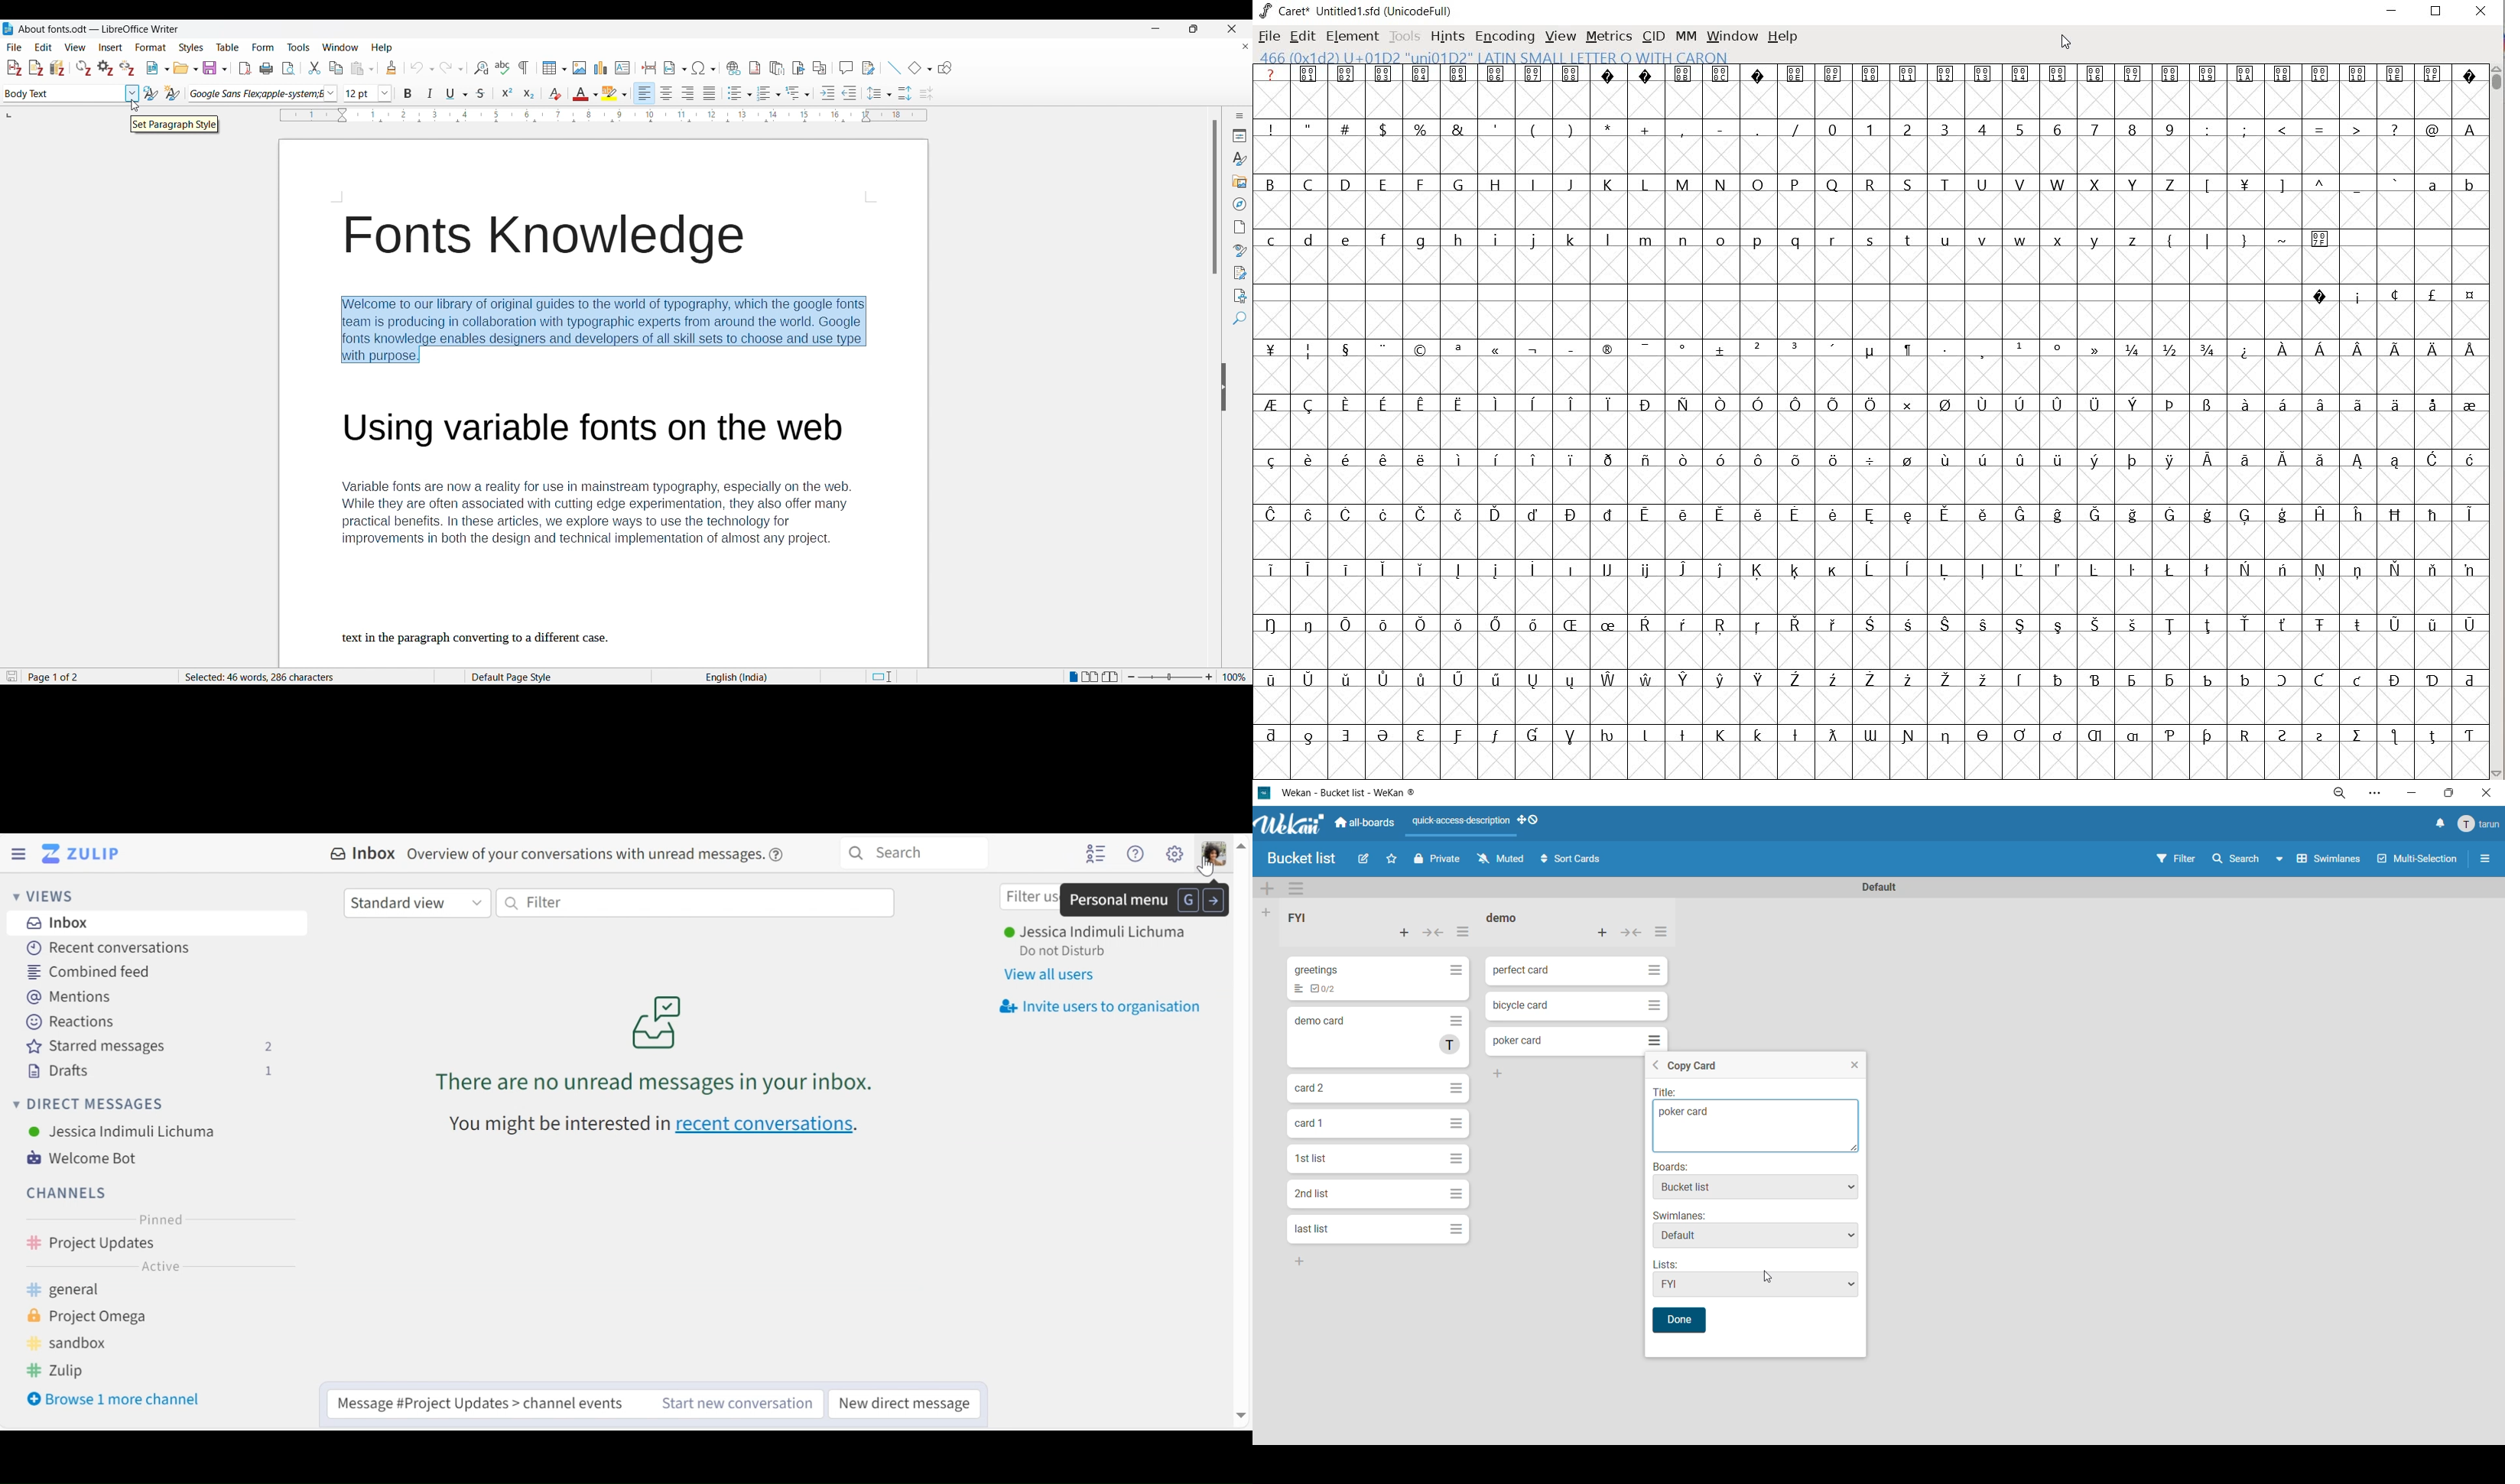 The height and width of the screenshot is (1484, 2520). Describe the element at coordinates (1240, 181) in the screenshot. I see `Gallery ` at that location.